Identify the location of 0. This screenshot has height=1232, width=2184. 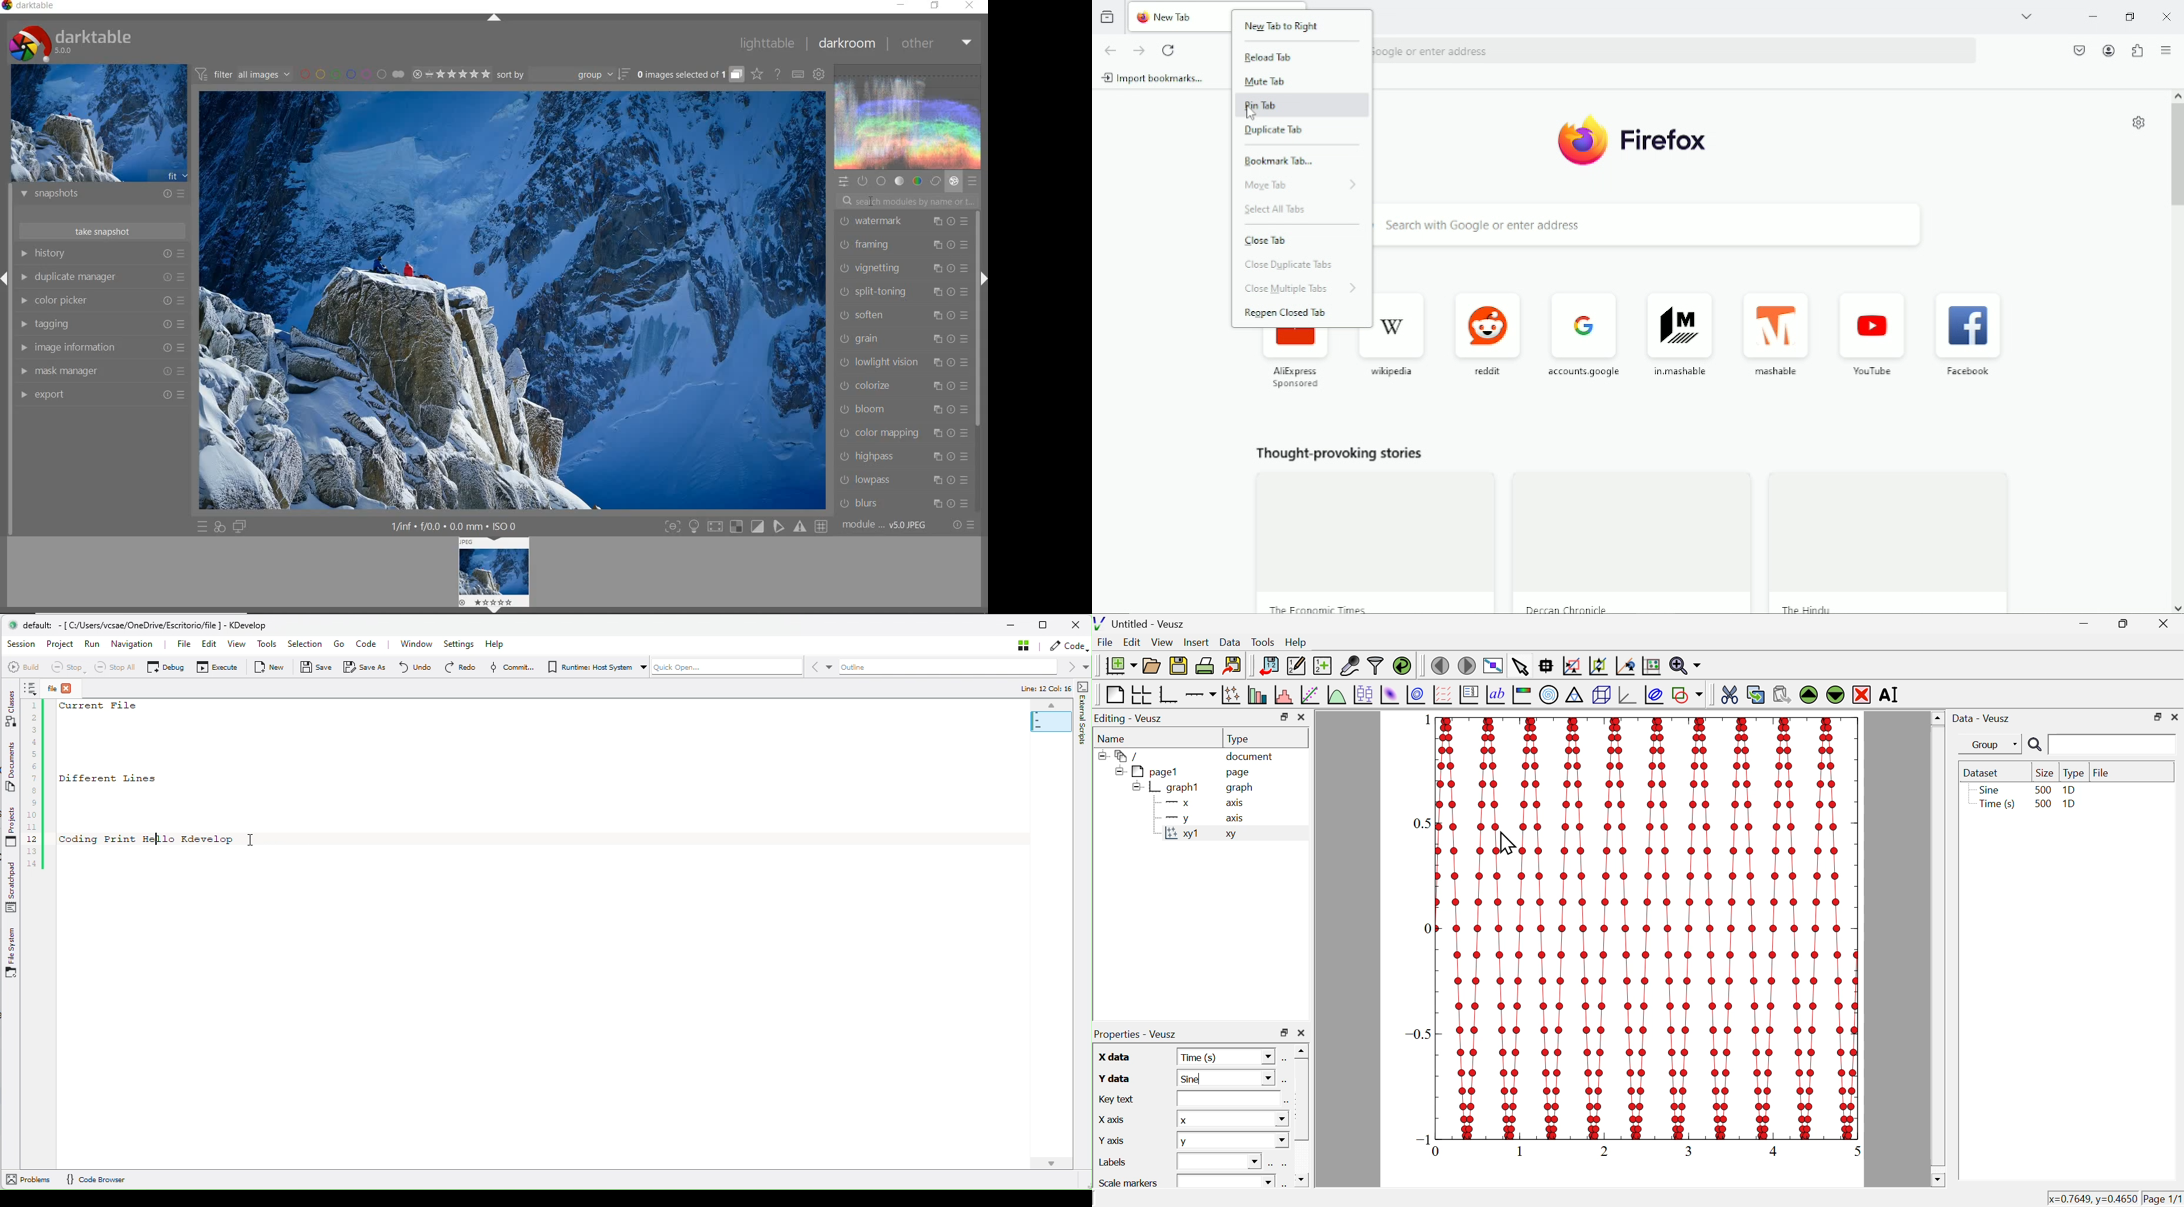
(1439, 1152).